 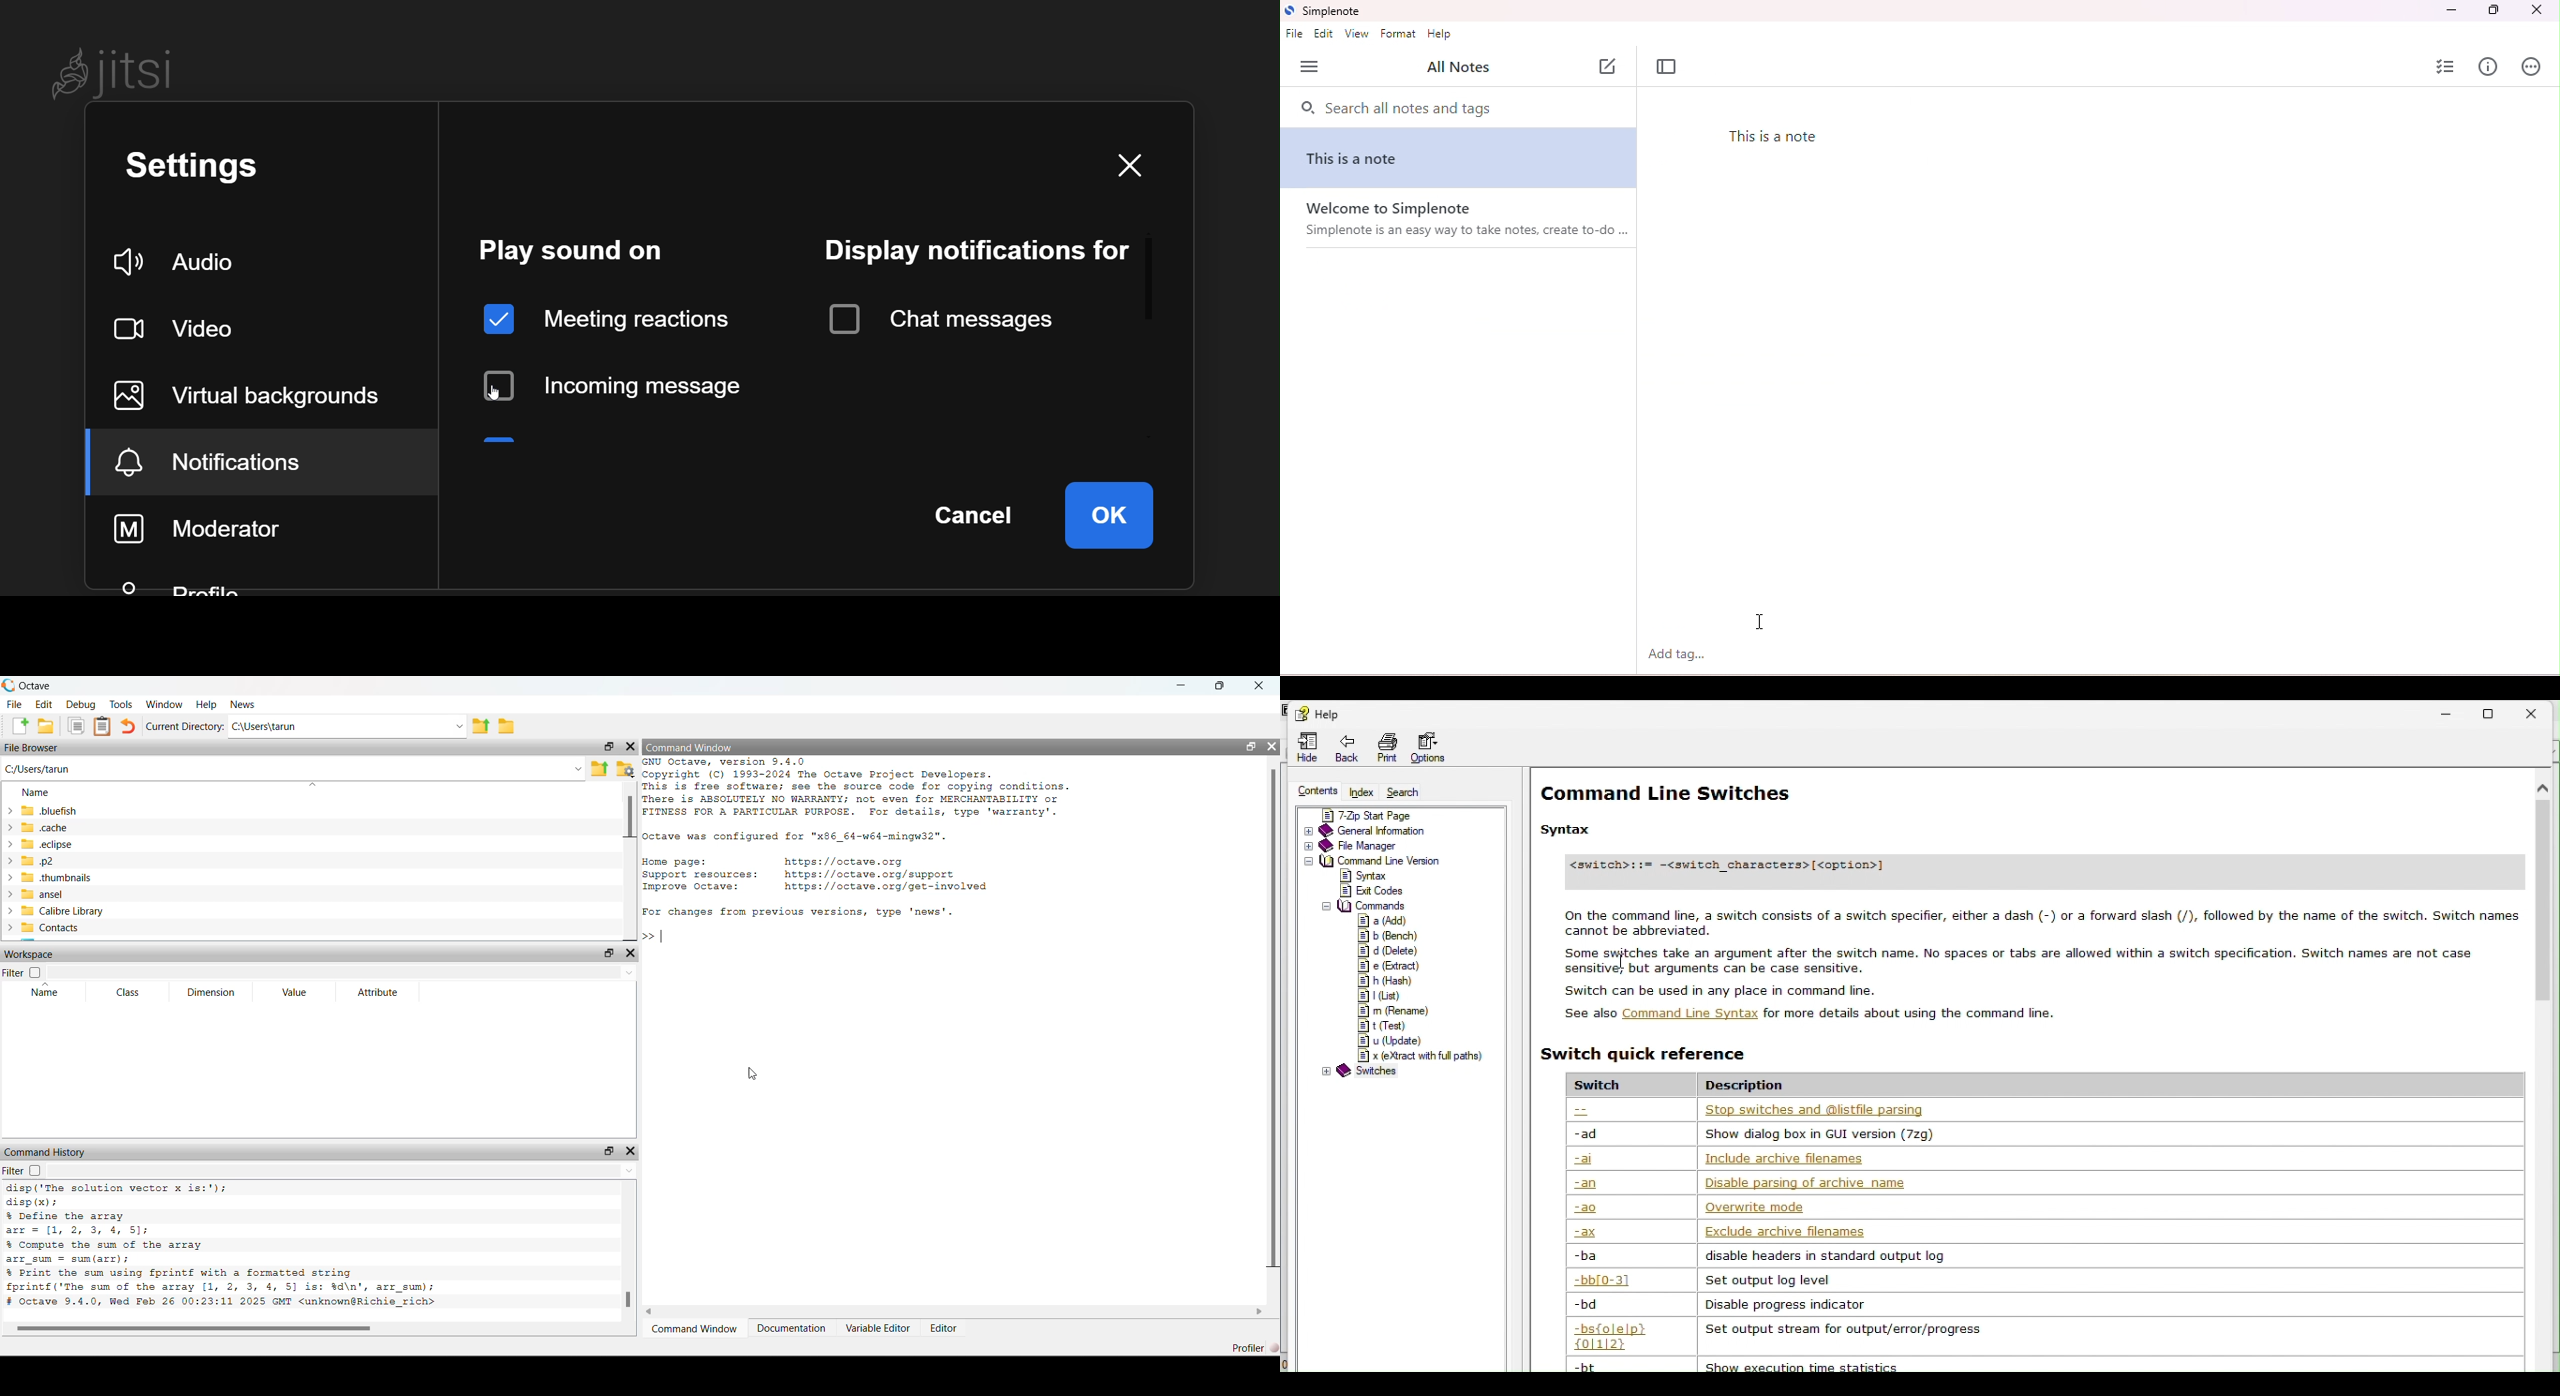 I want to click on open an existing file in directory, so click(x=46, y=727).